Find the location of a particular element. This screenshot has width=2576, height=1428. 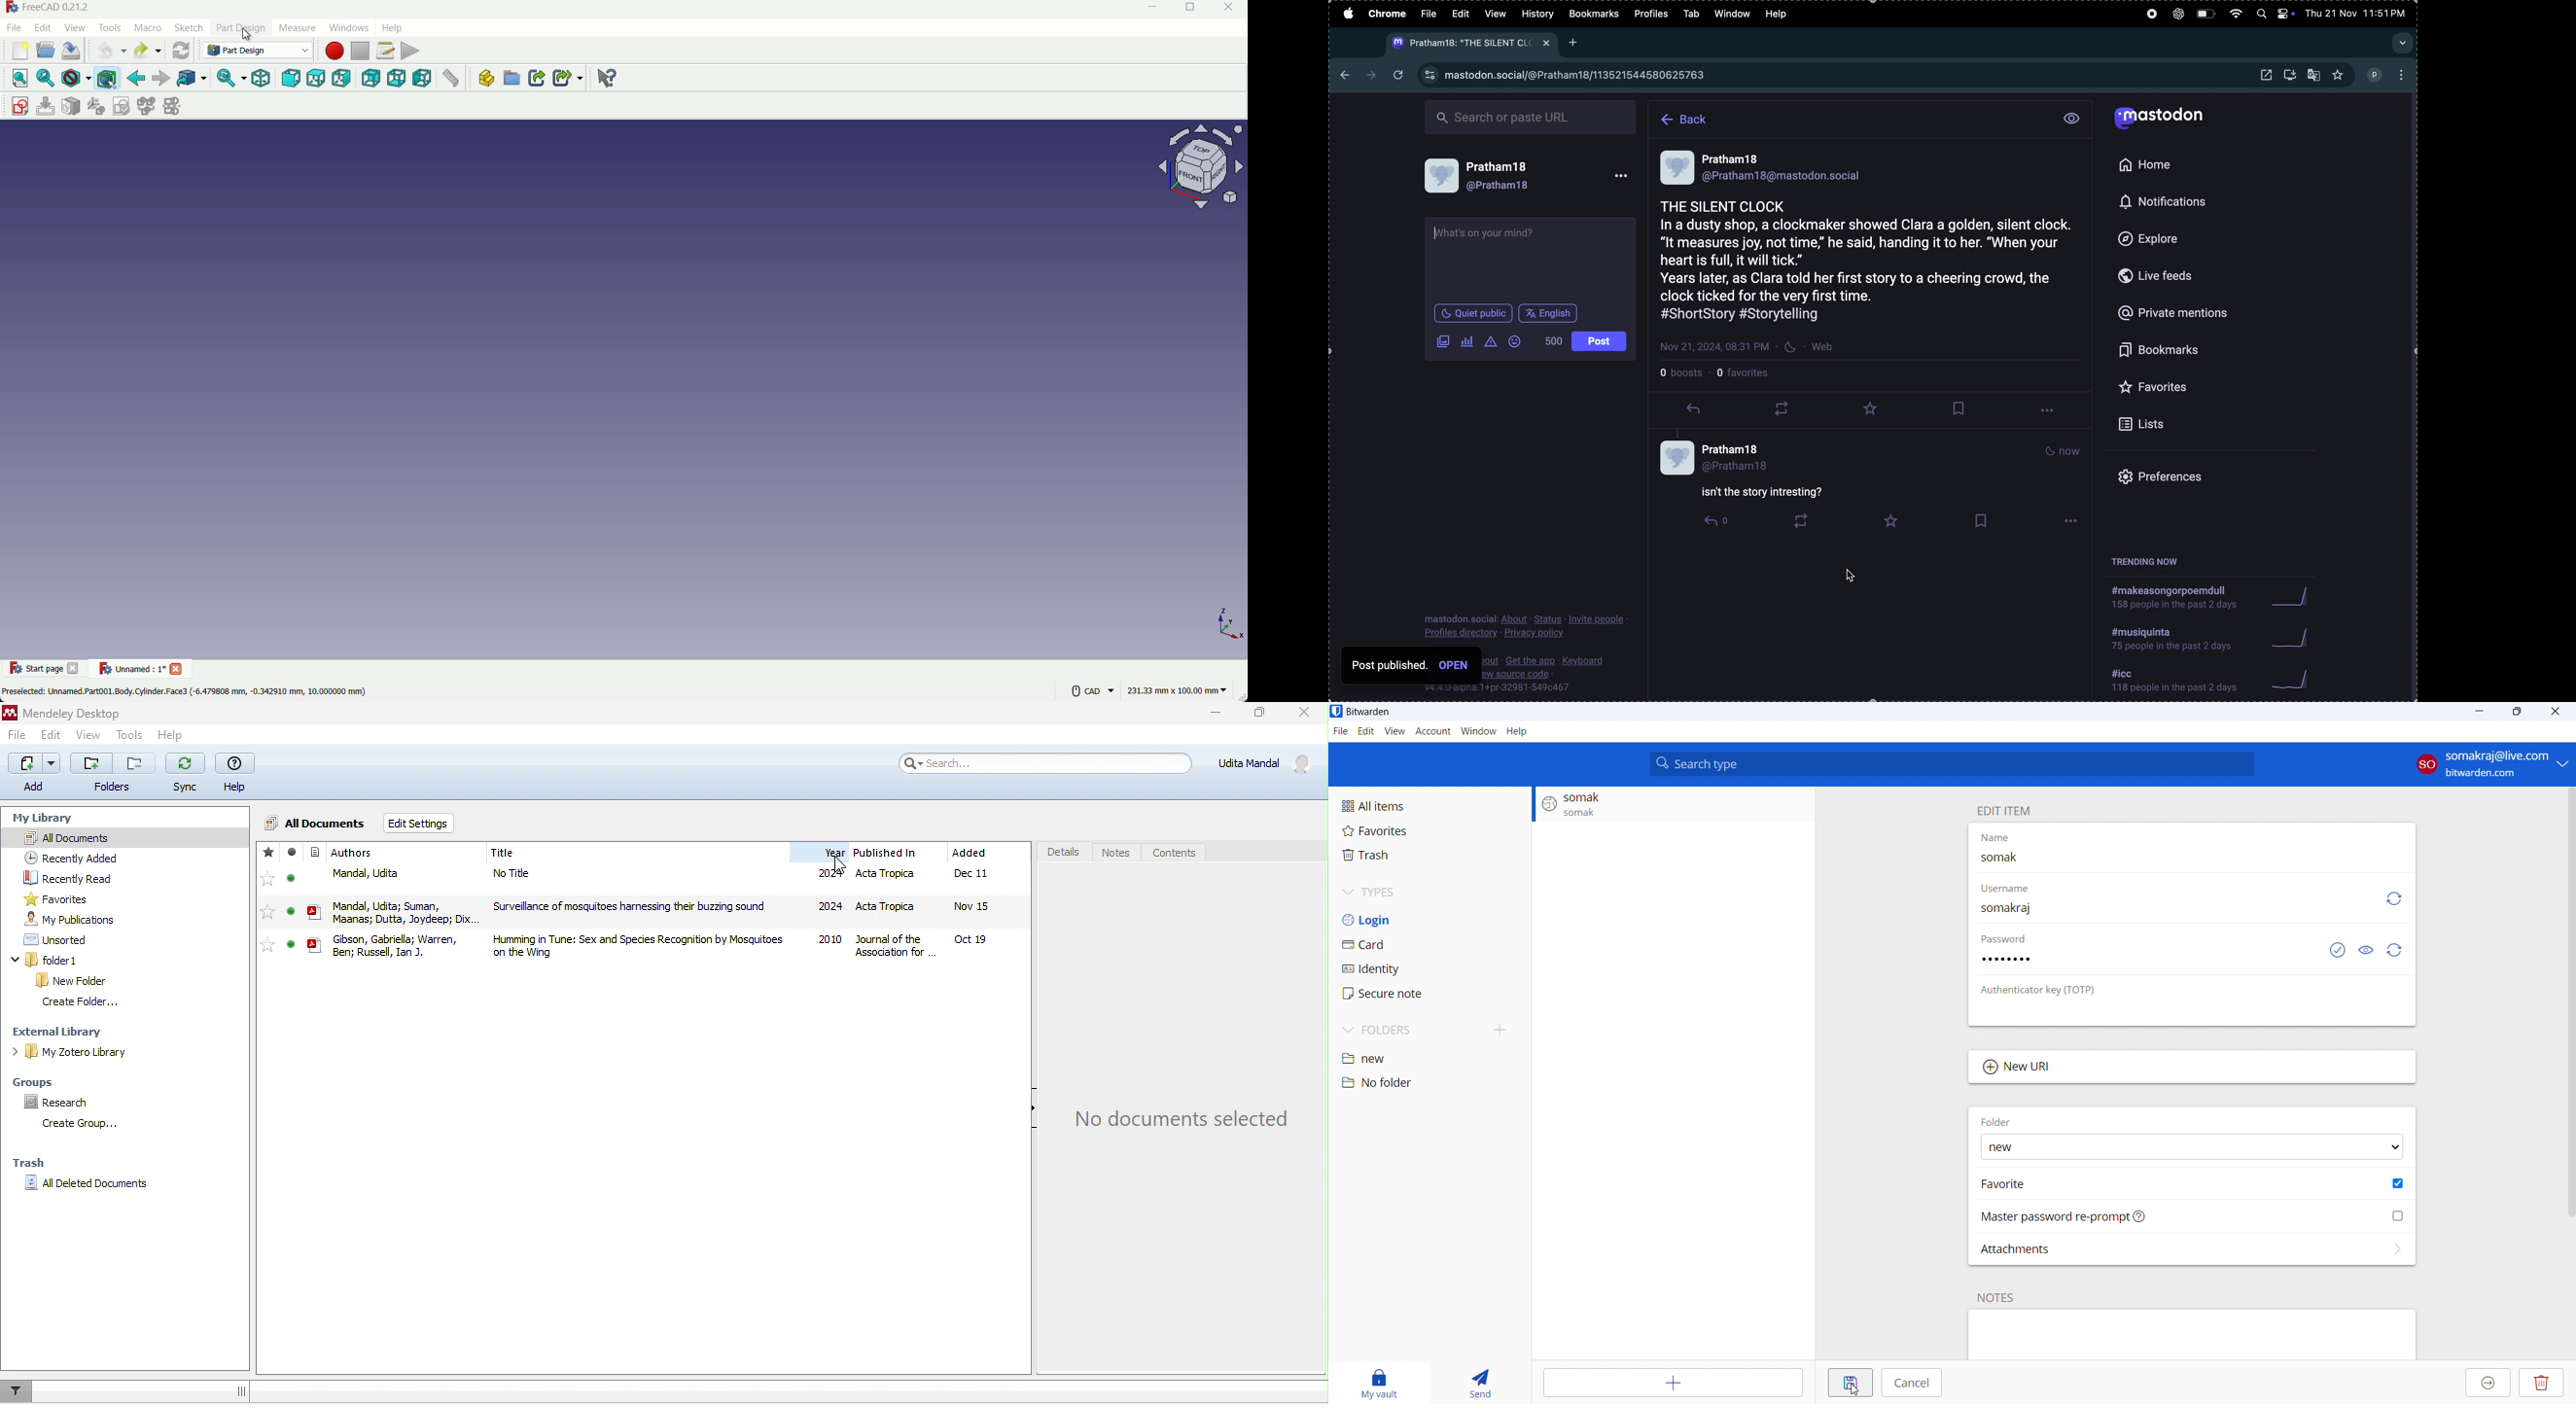

add new tab is located at coordinates (1575, 44).